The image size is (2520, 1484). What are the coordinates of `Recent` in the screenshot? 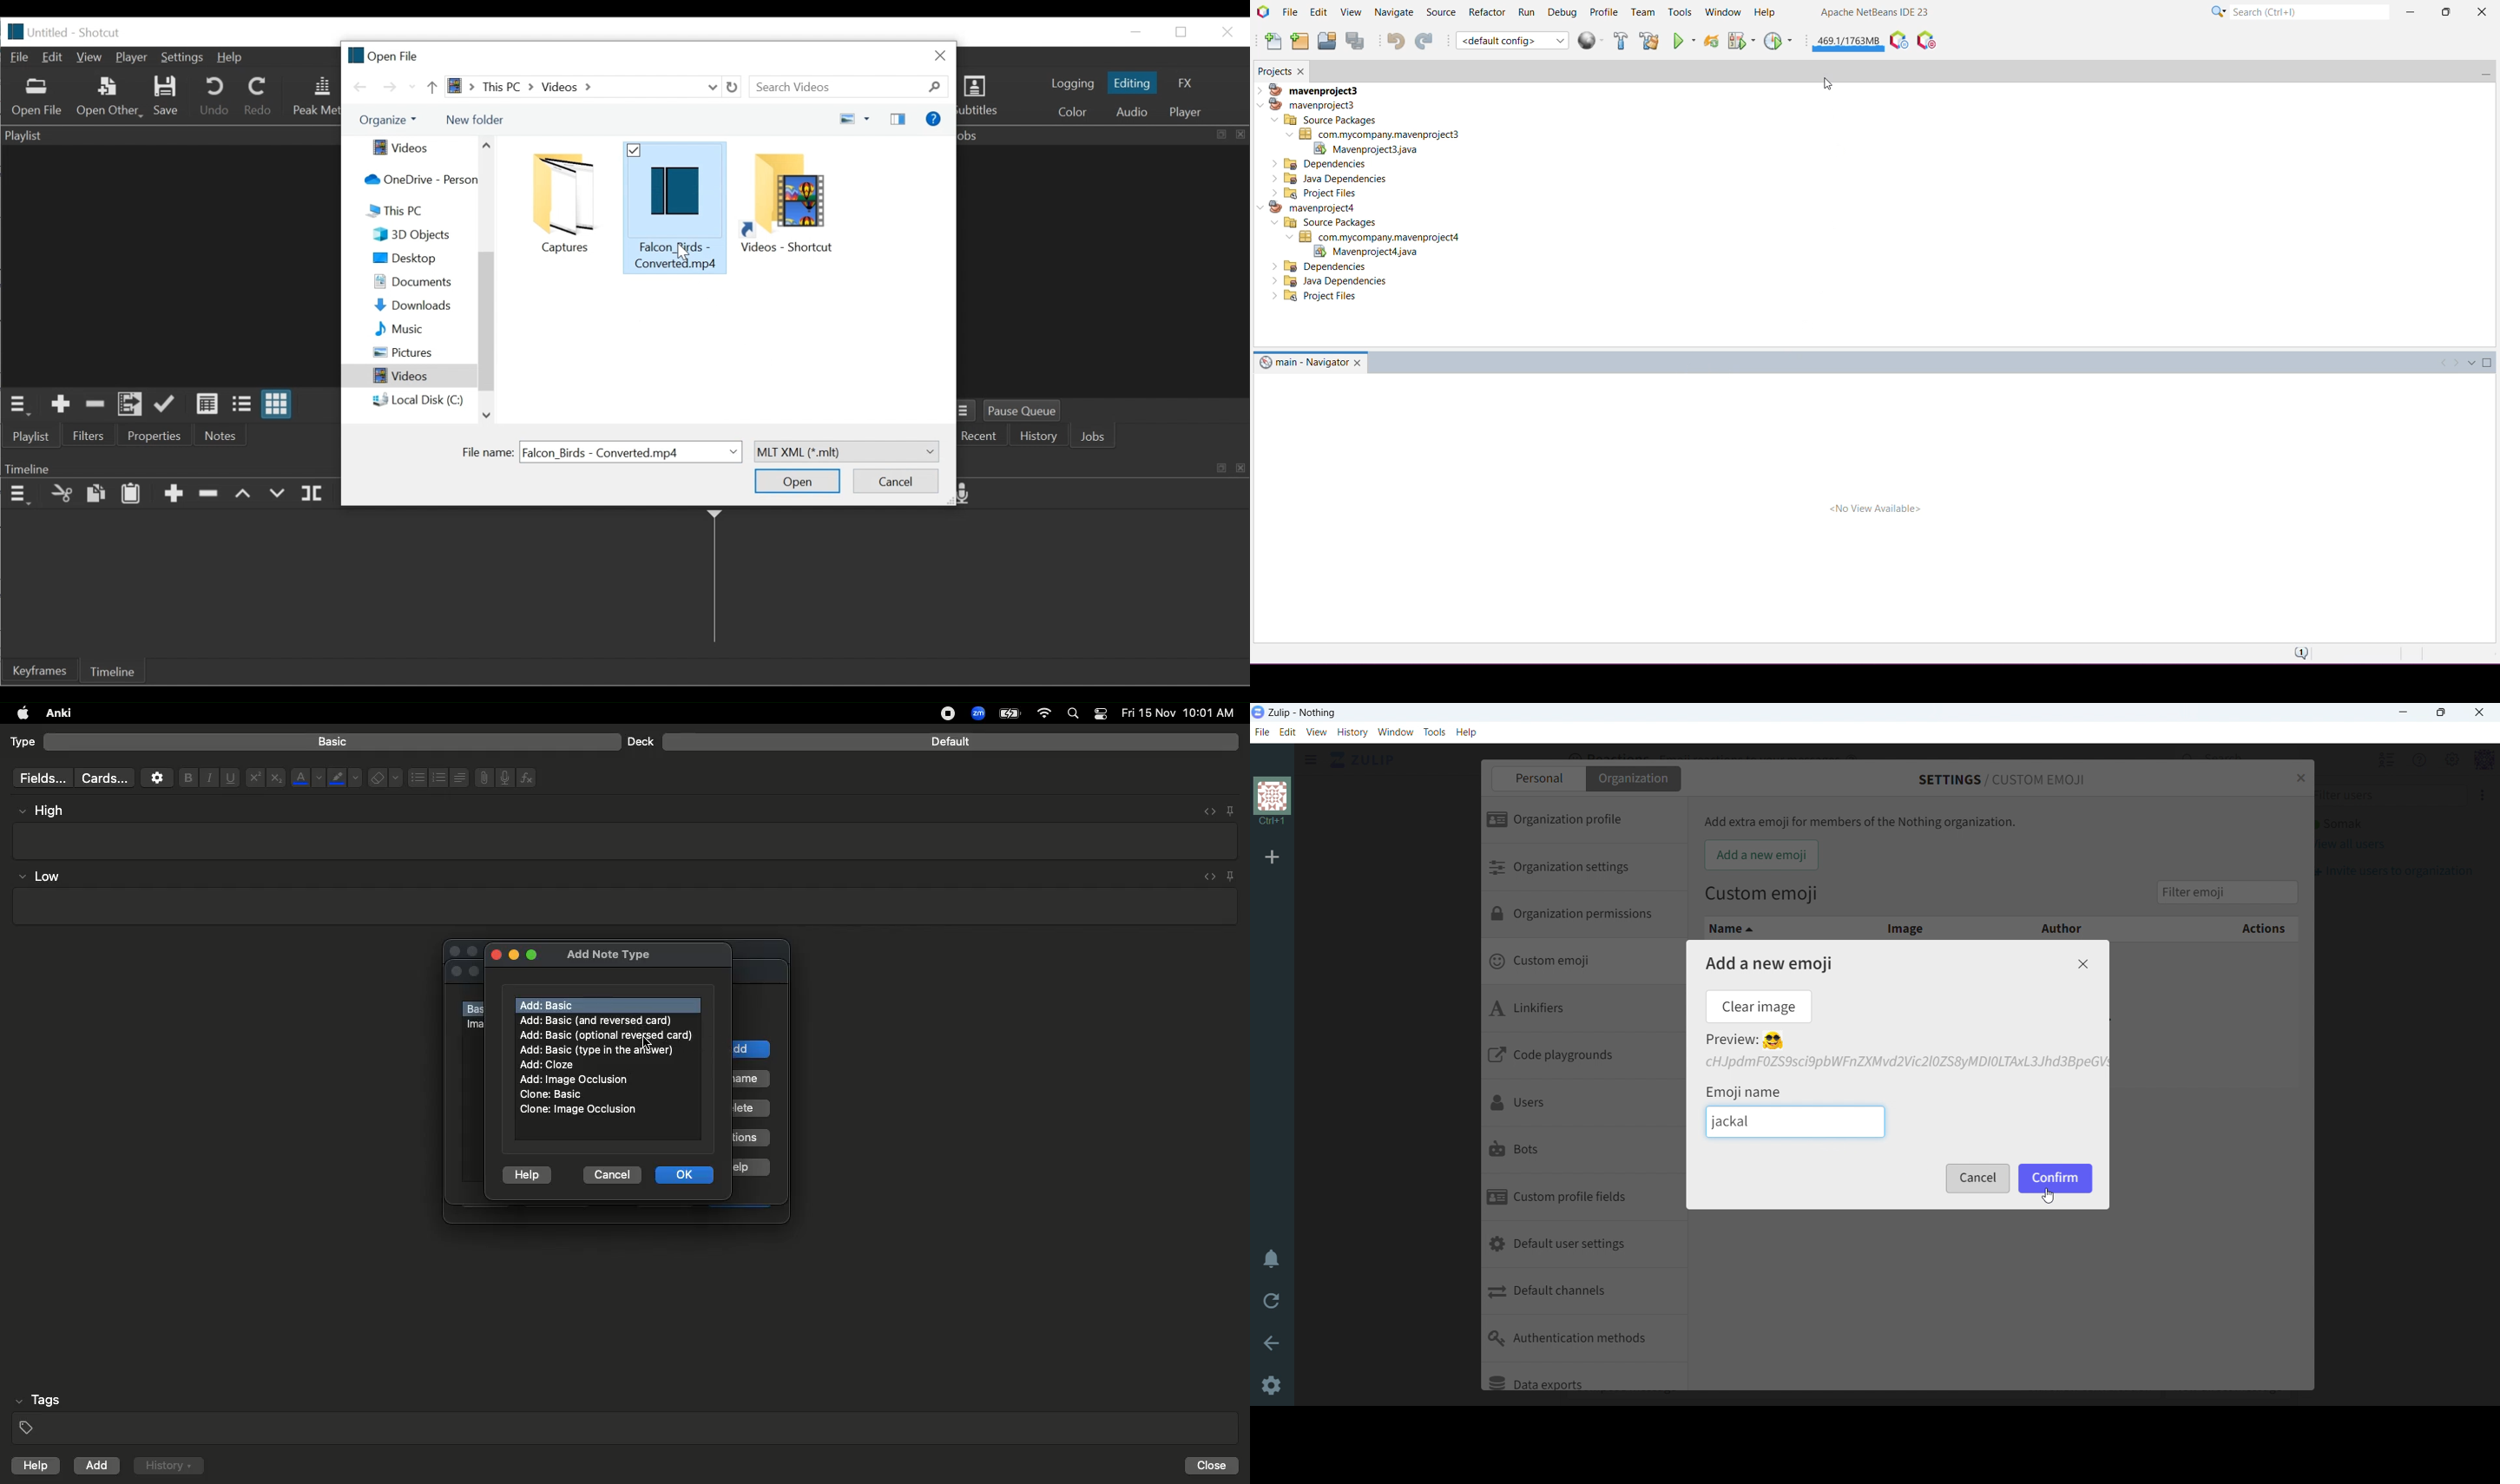 It's located at (412, 87).